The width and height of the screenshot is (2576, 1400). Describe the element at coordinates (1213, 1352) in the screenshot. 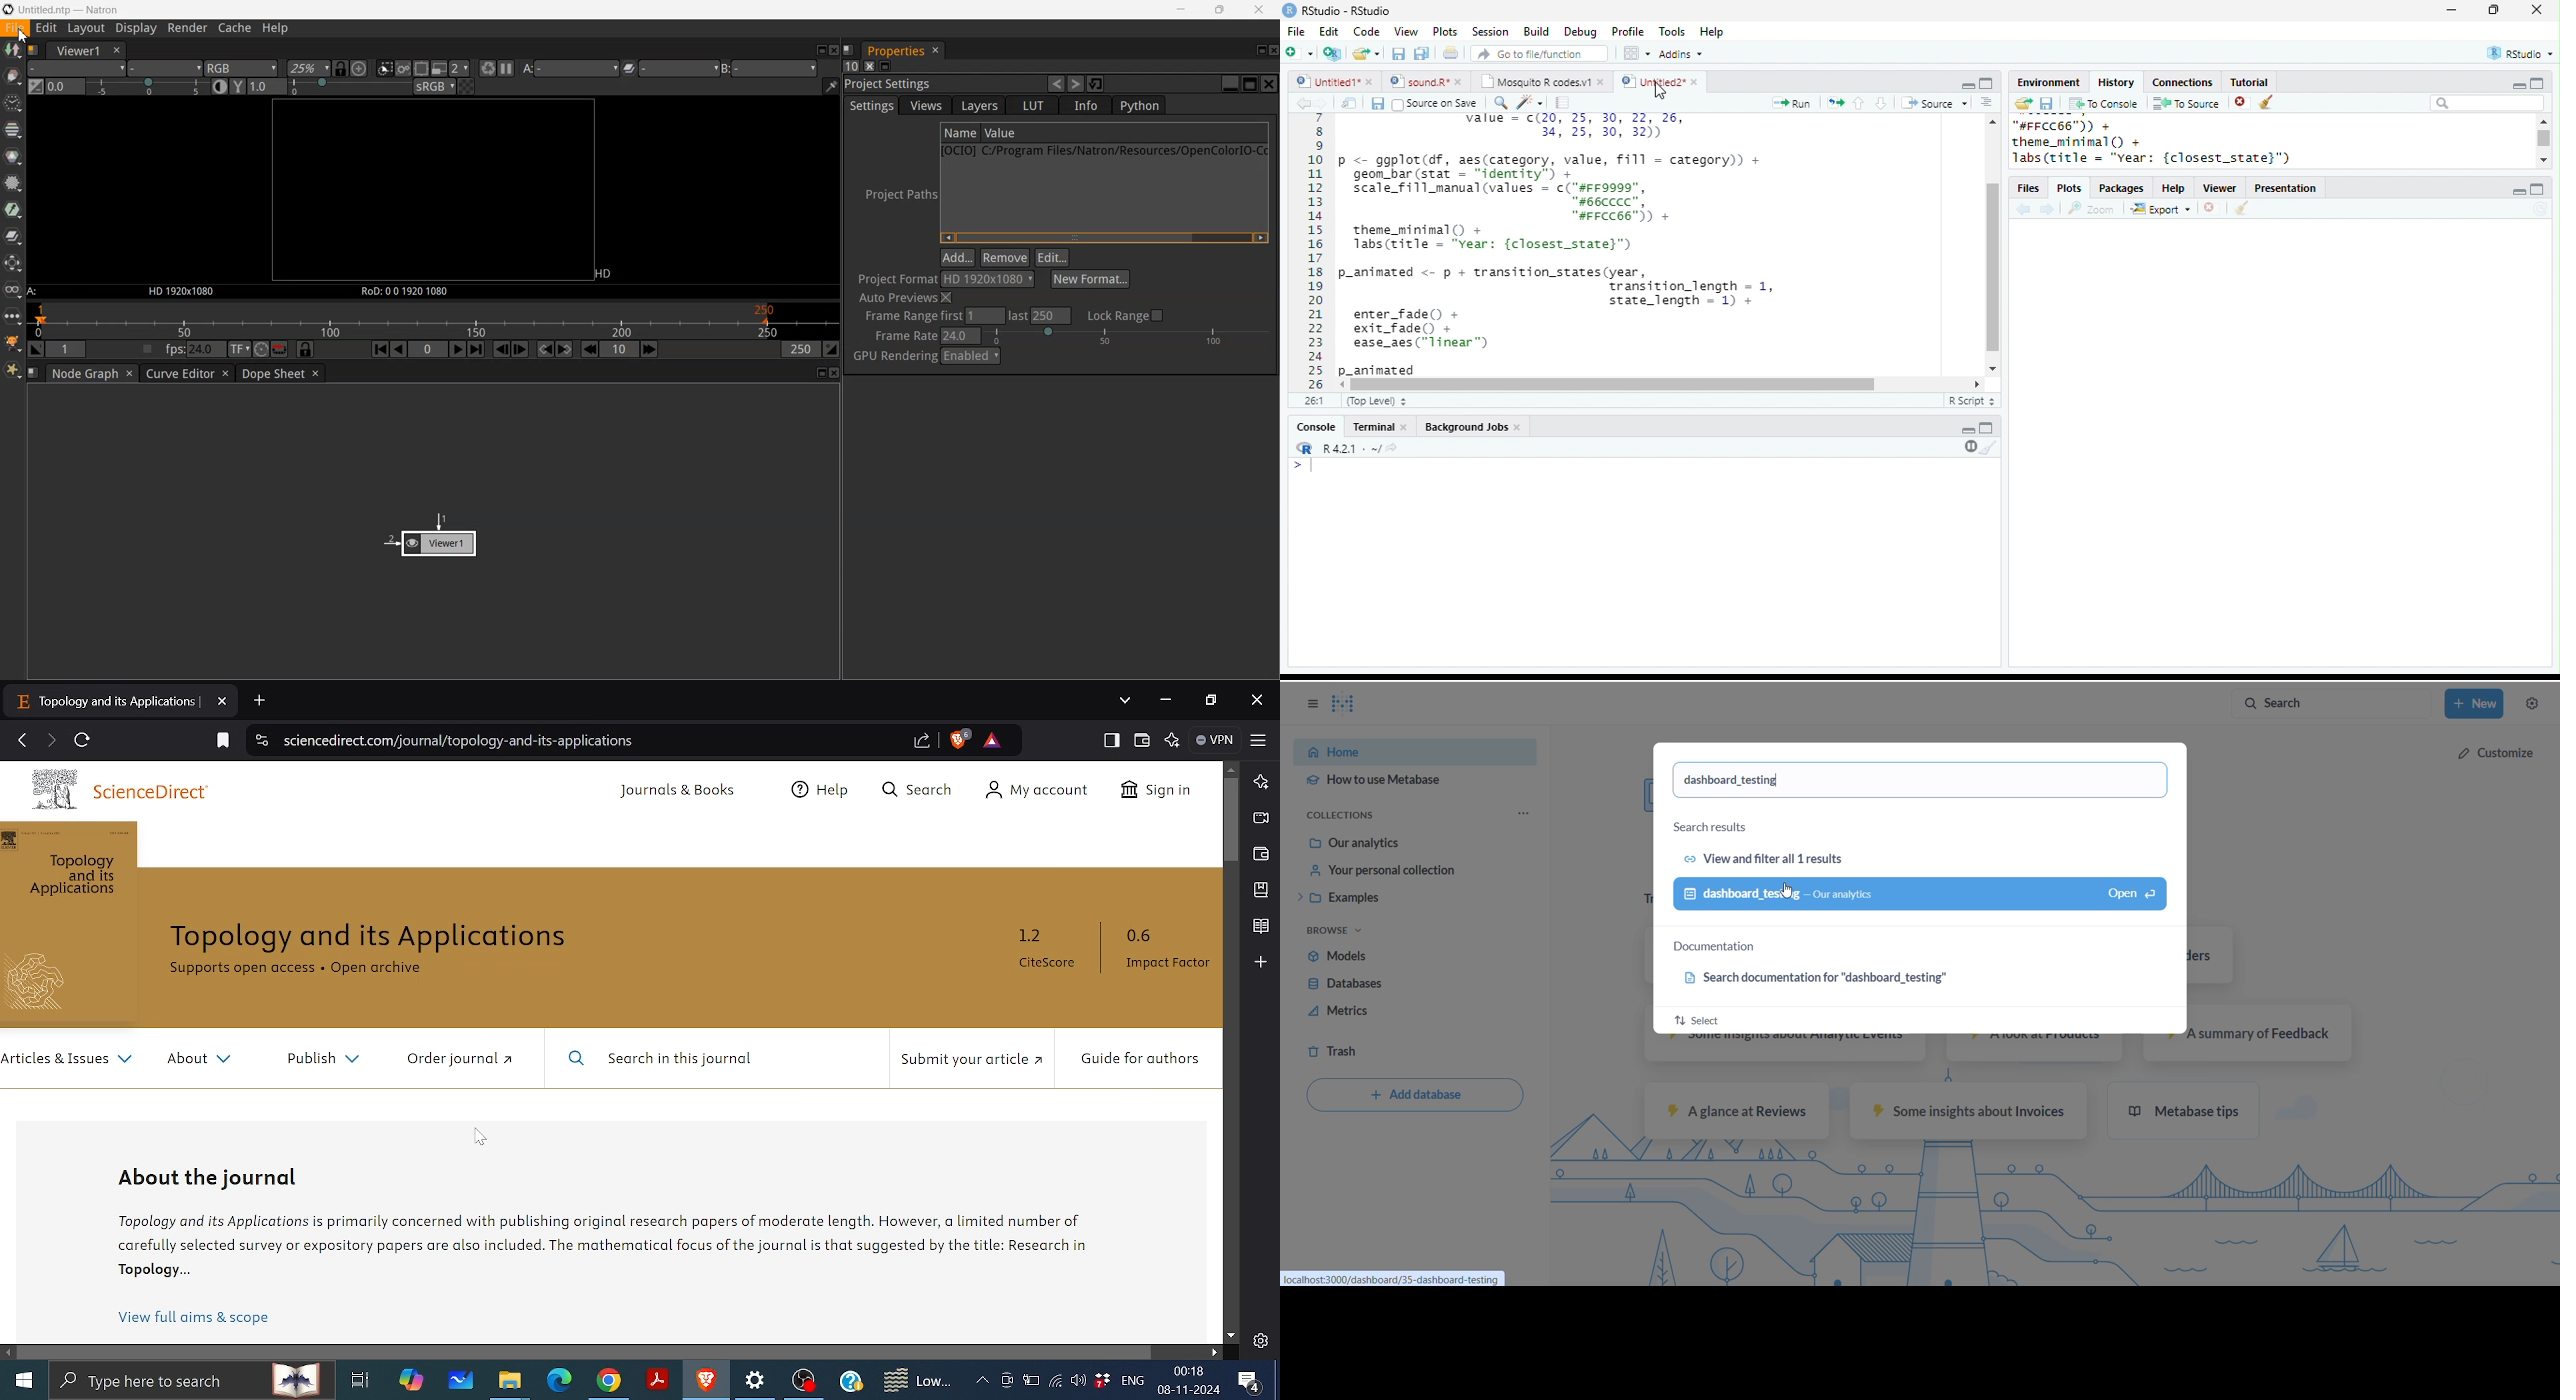

I see `Move right` at that location.